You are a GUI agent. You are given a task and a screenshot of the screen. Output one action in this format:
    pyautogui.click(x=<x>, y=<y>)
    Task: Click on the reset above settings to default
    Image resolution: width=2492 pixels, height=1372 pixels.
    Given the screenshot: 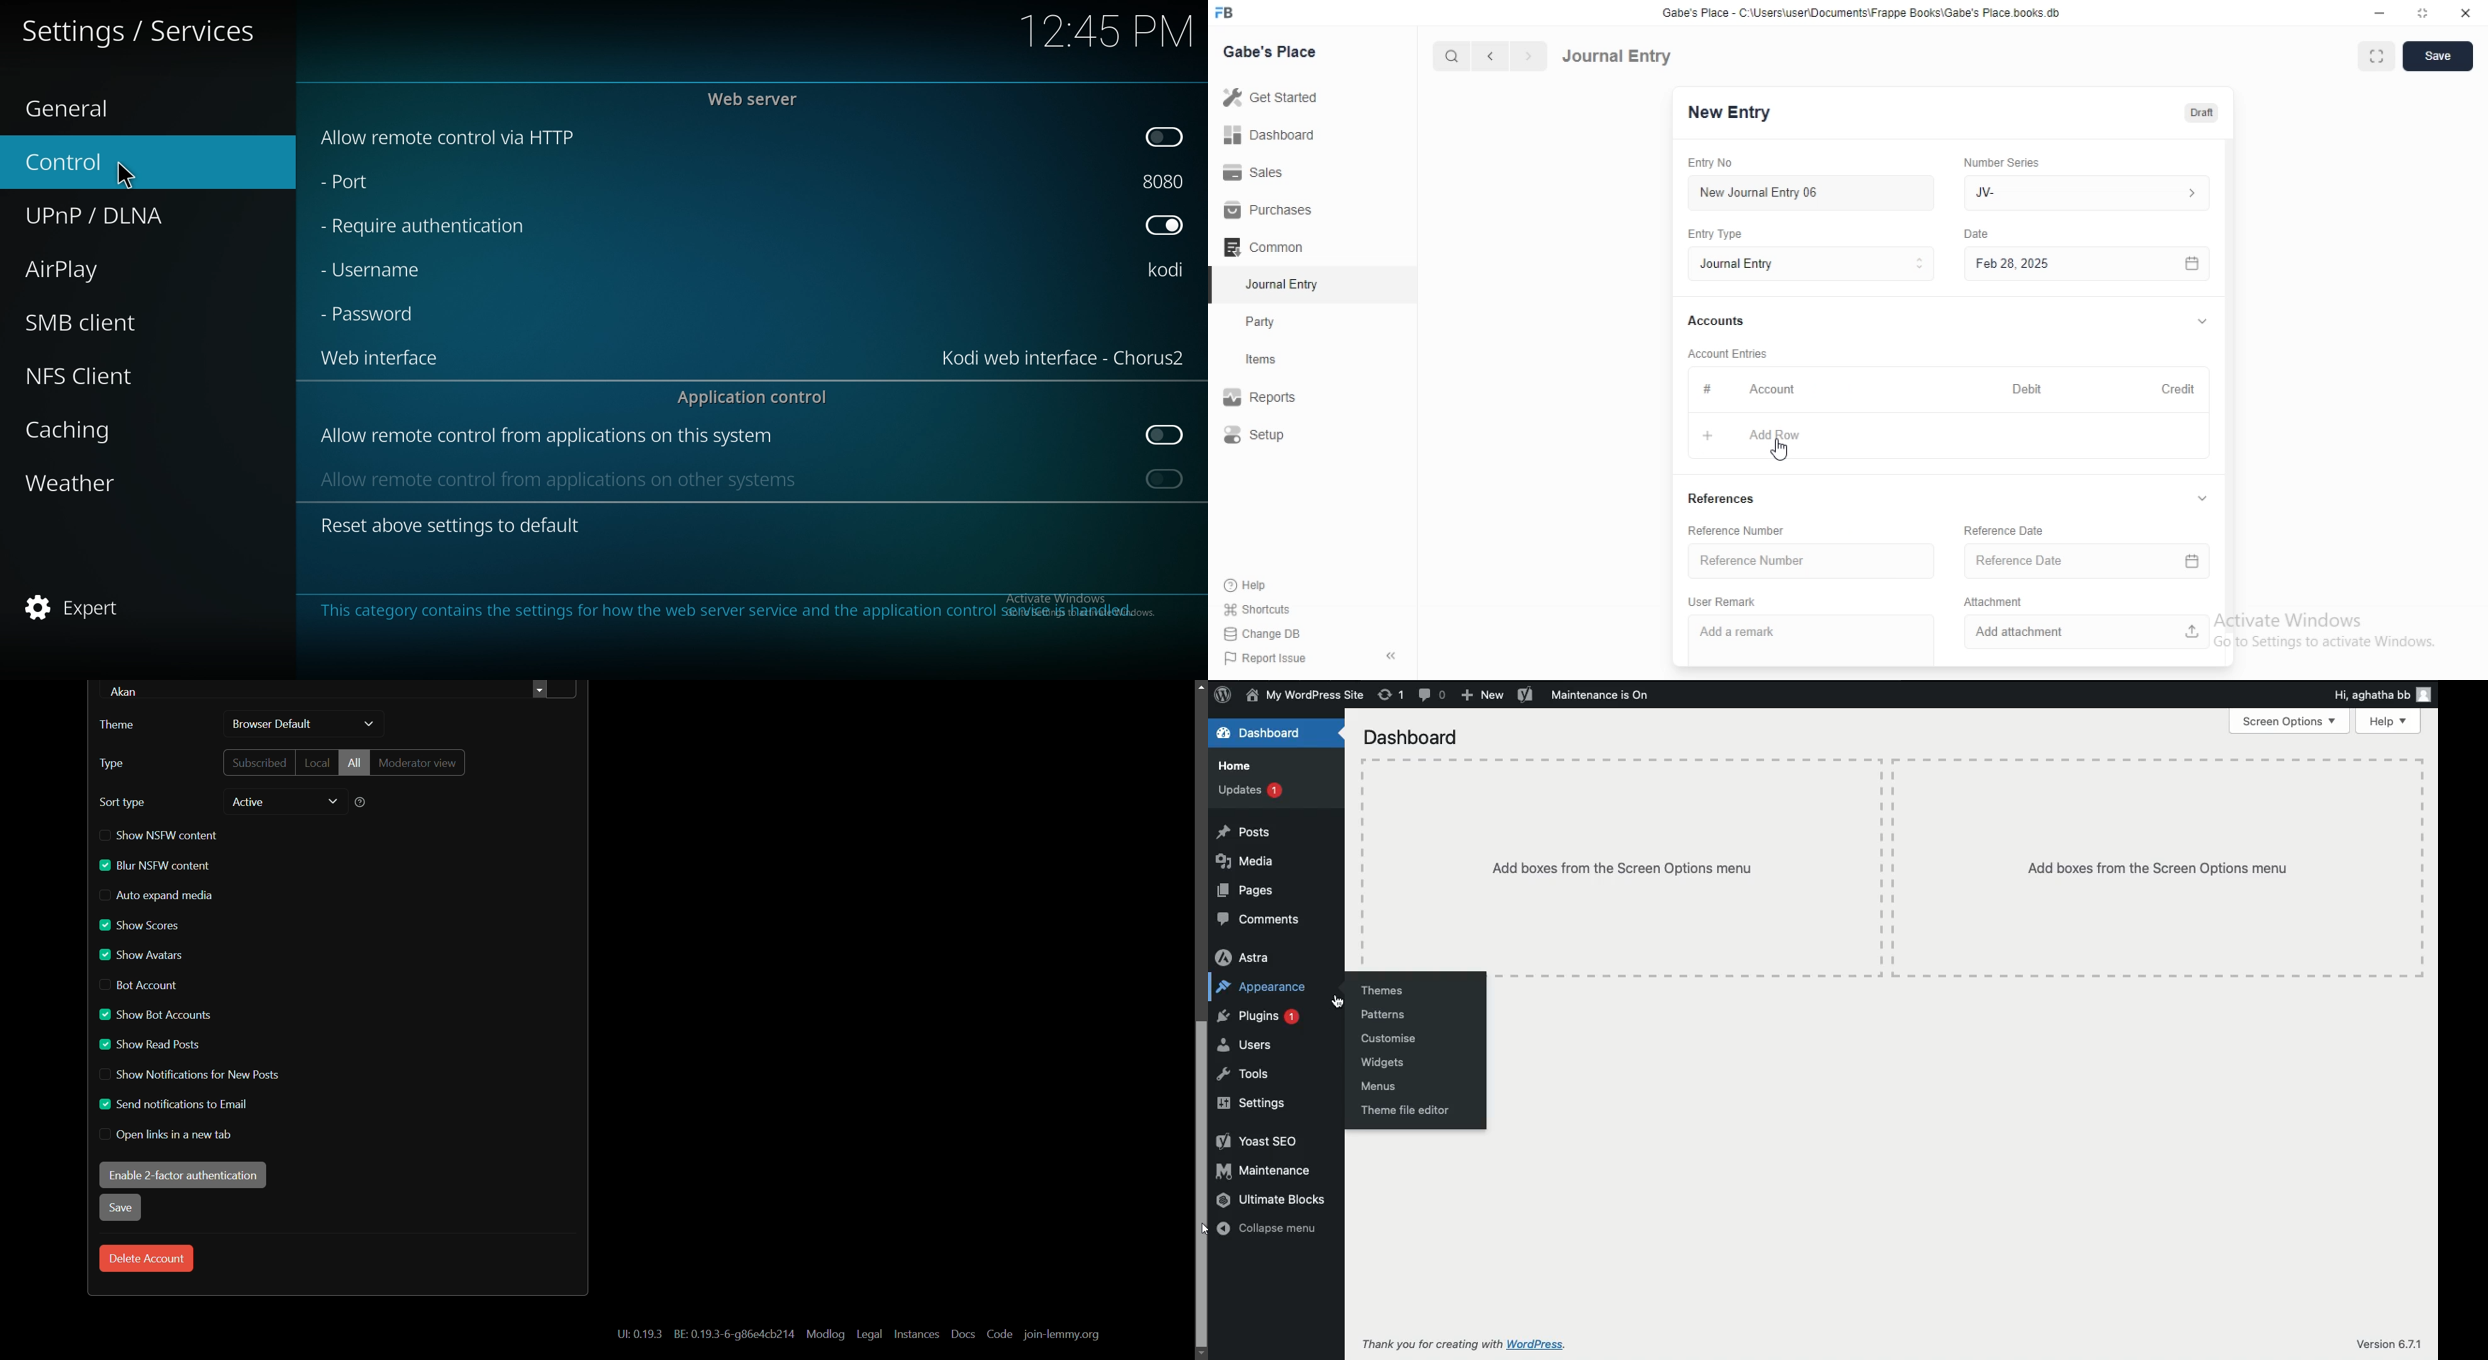 What is the action you would take?
    pyautogui.click(x=450, y=524)
    